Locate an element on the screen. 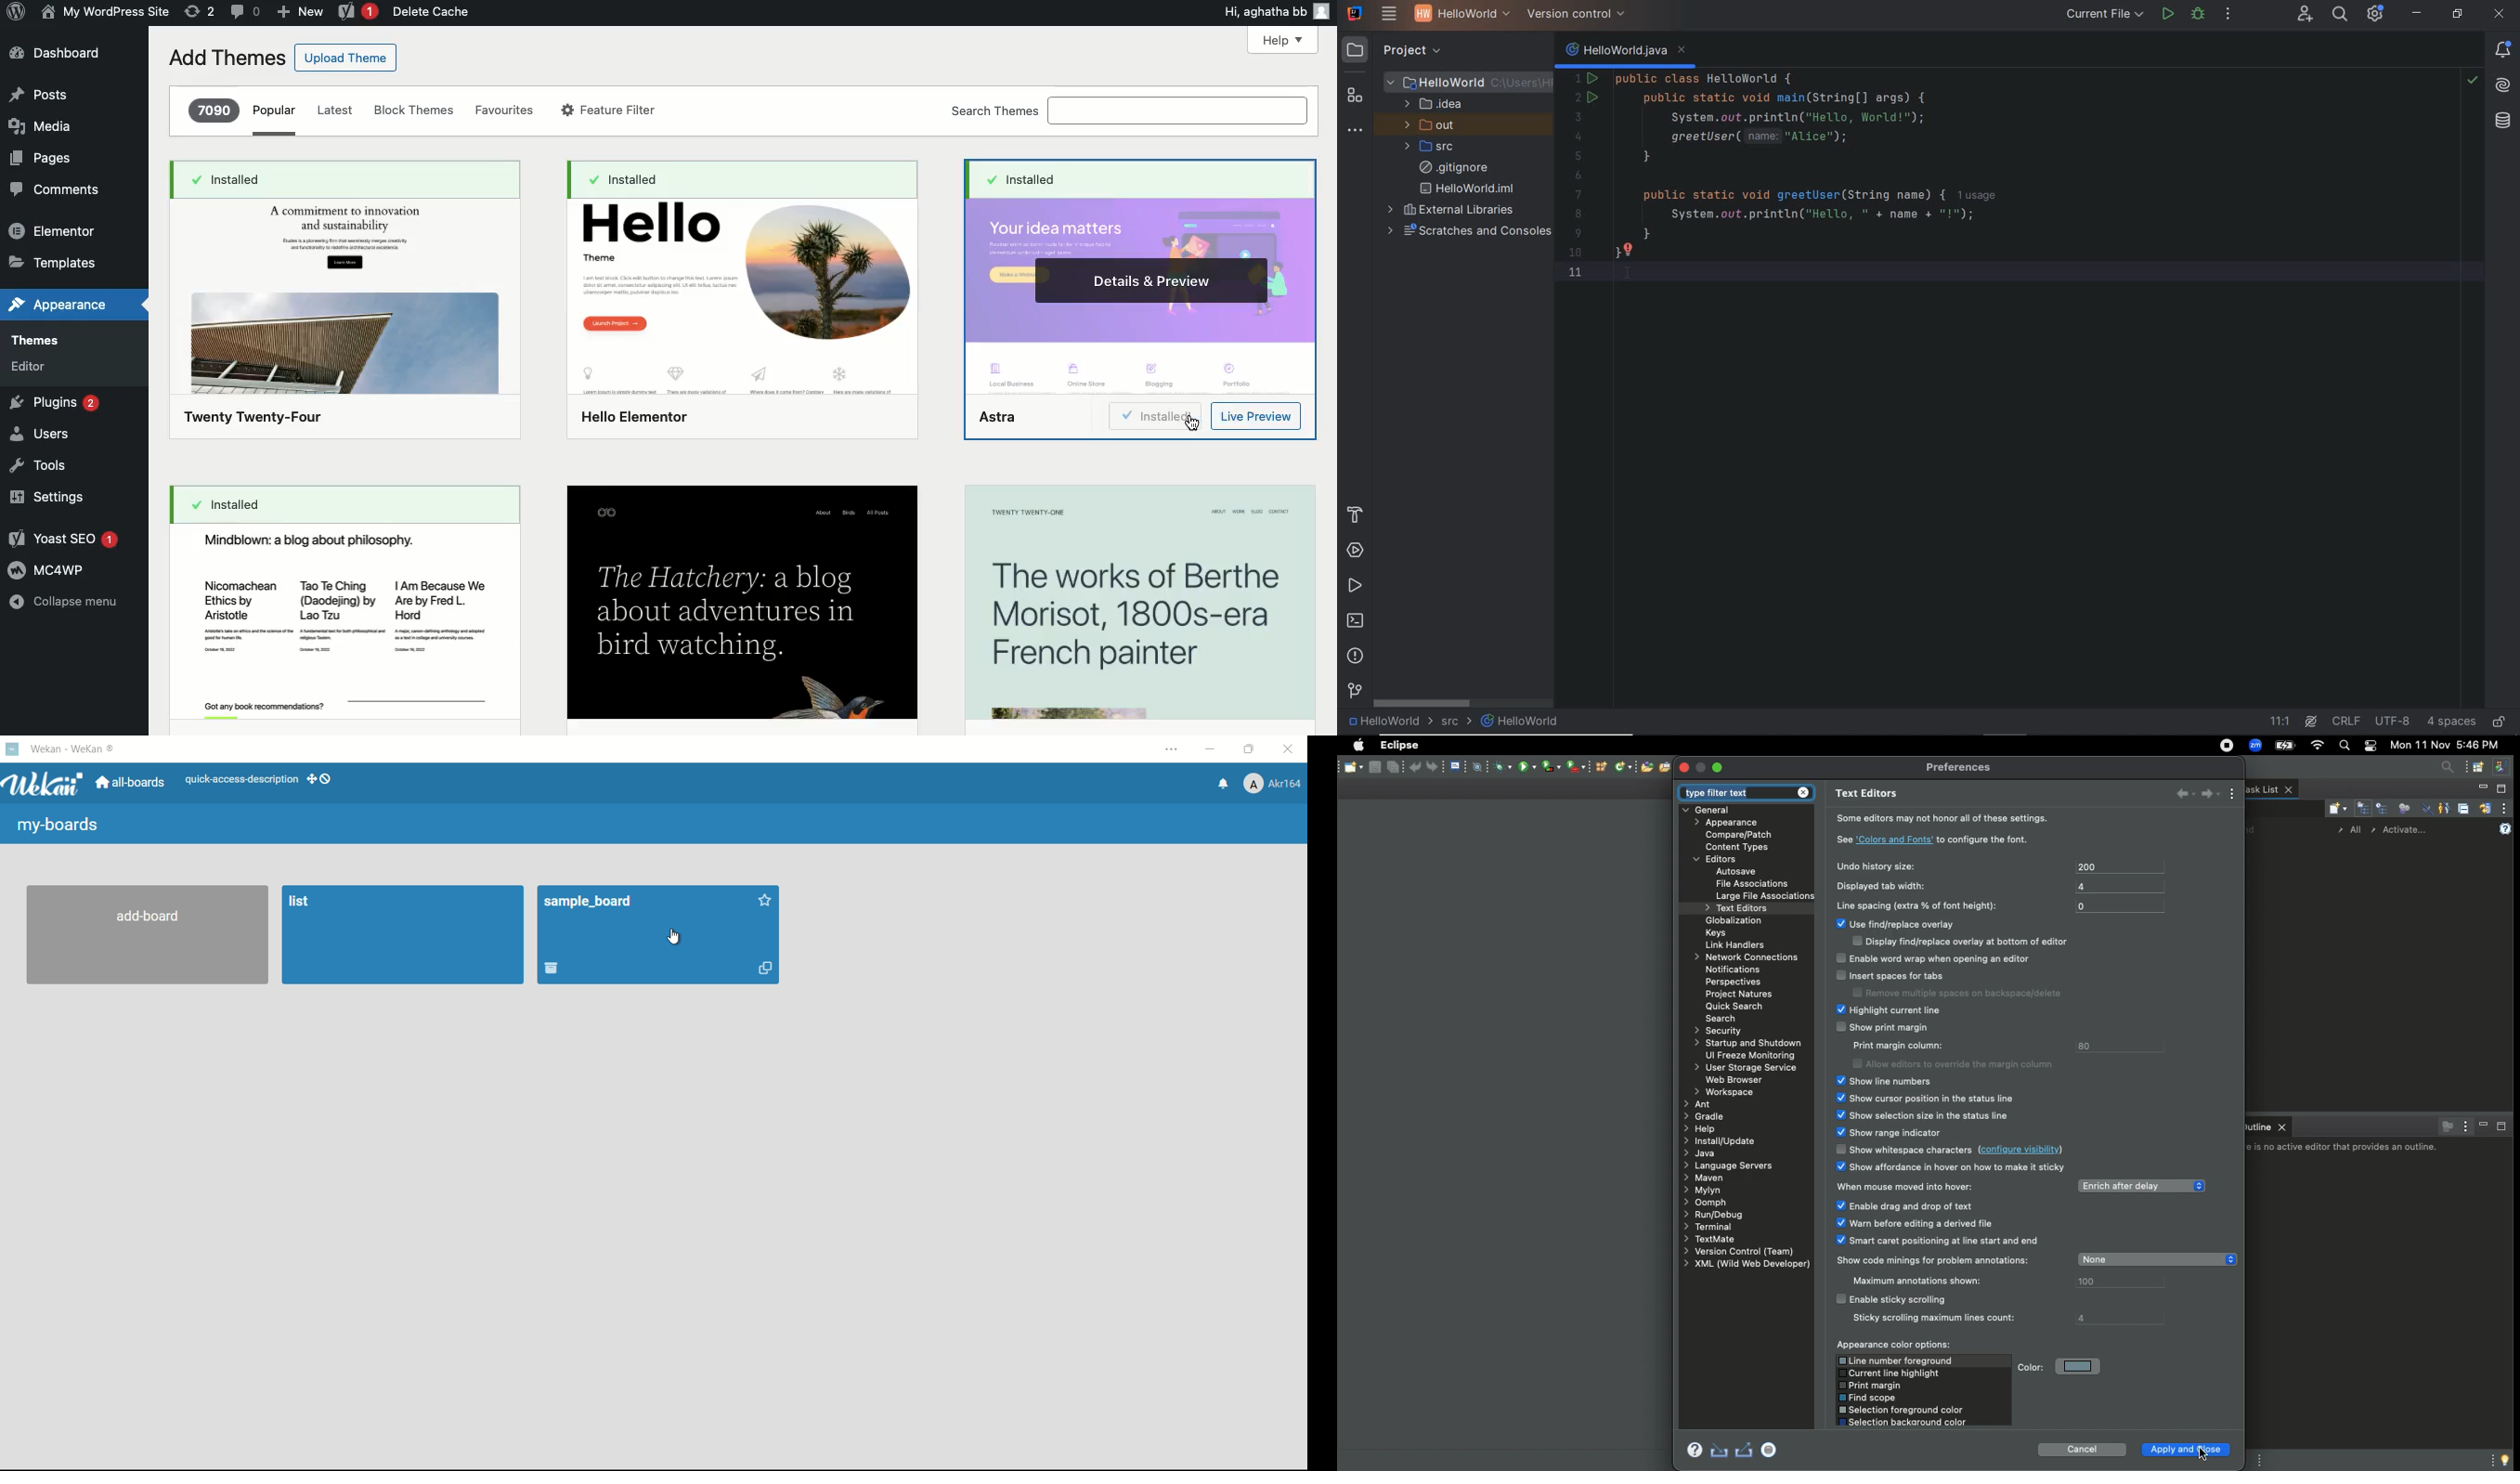  Search themes is located at coordinates (1127, 111).